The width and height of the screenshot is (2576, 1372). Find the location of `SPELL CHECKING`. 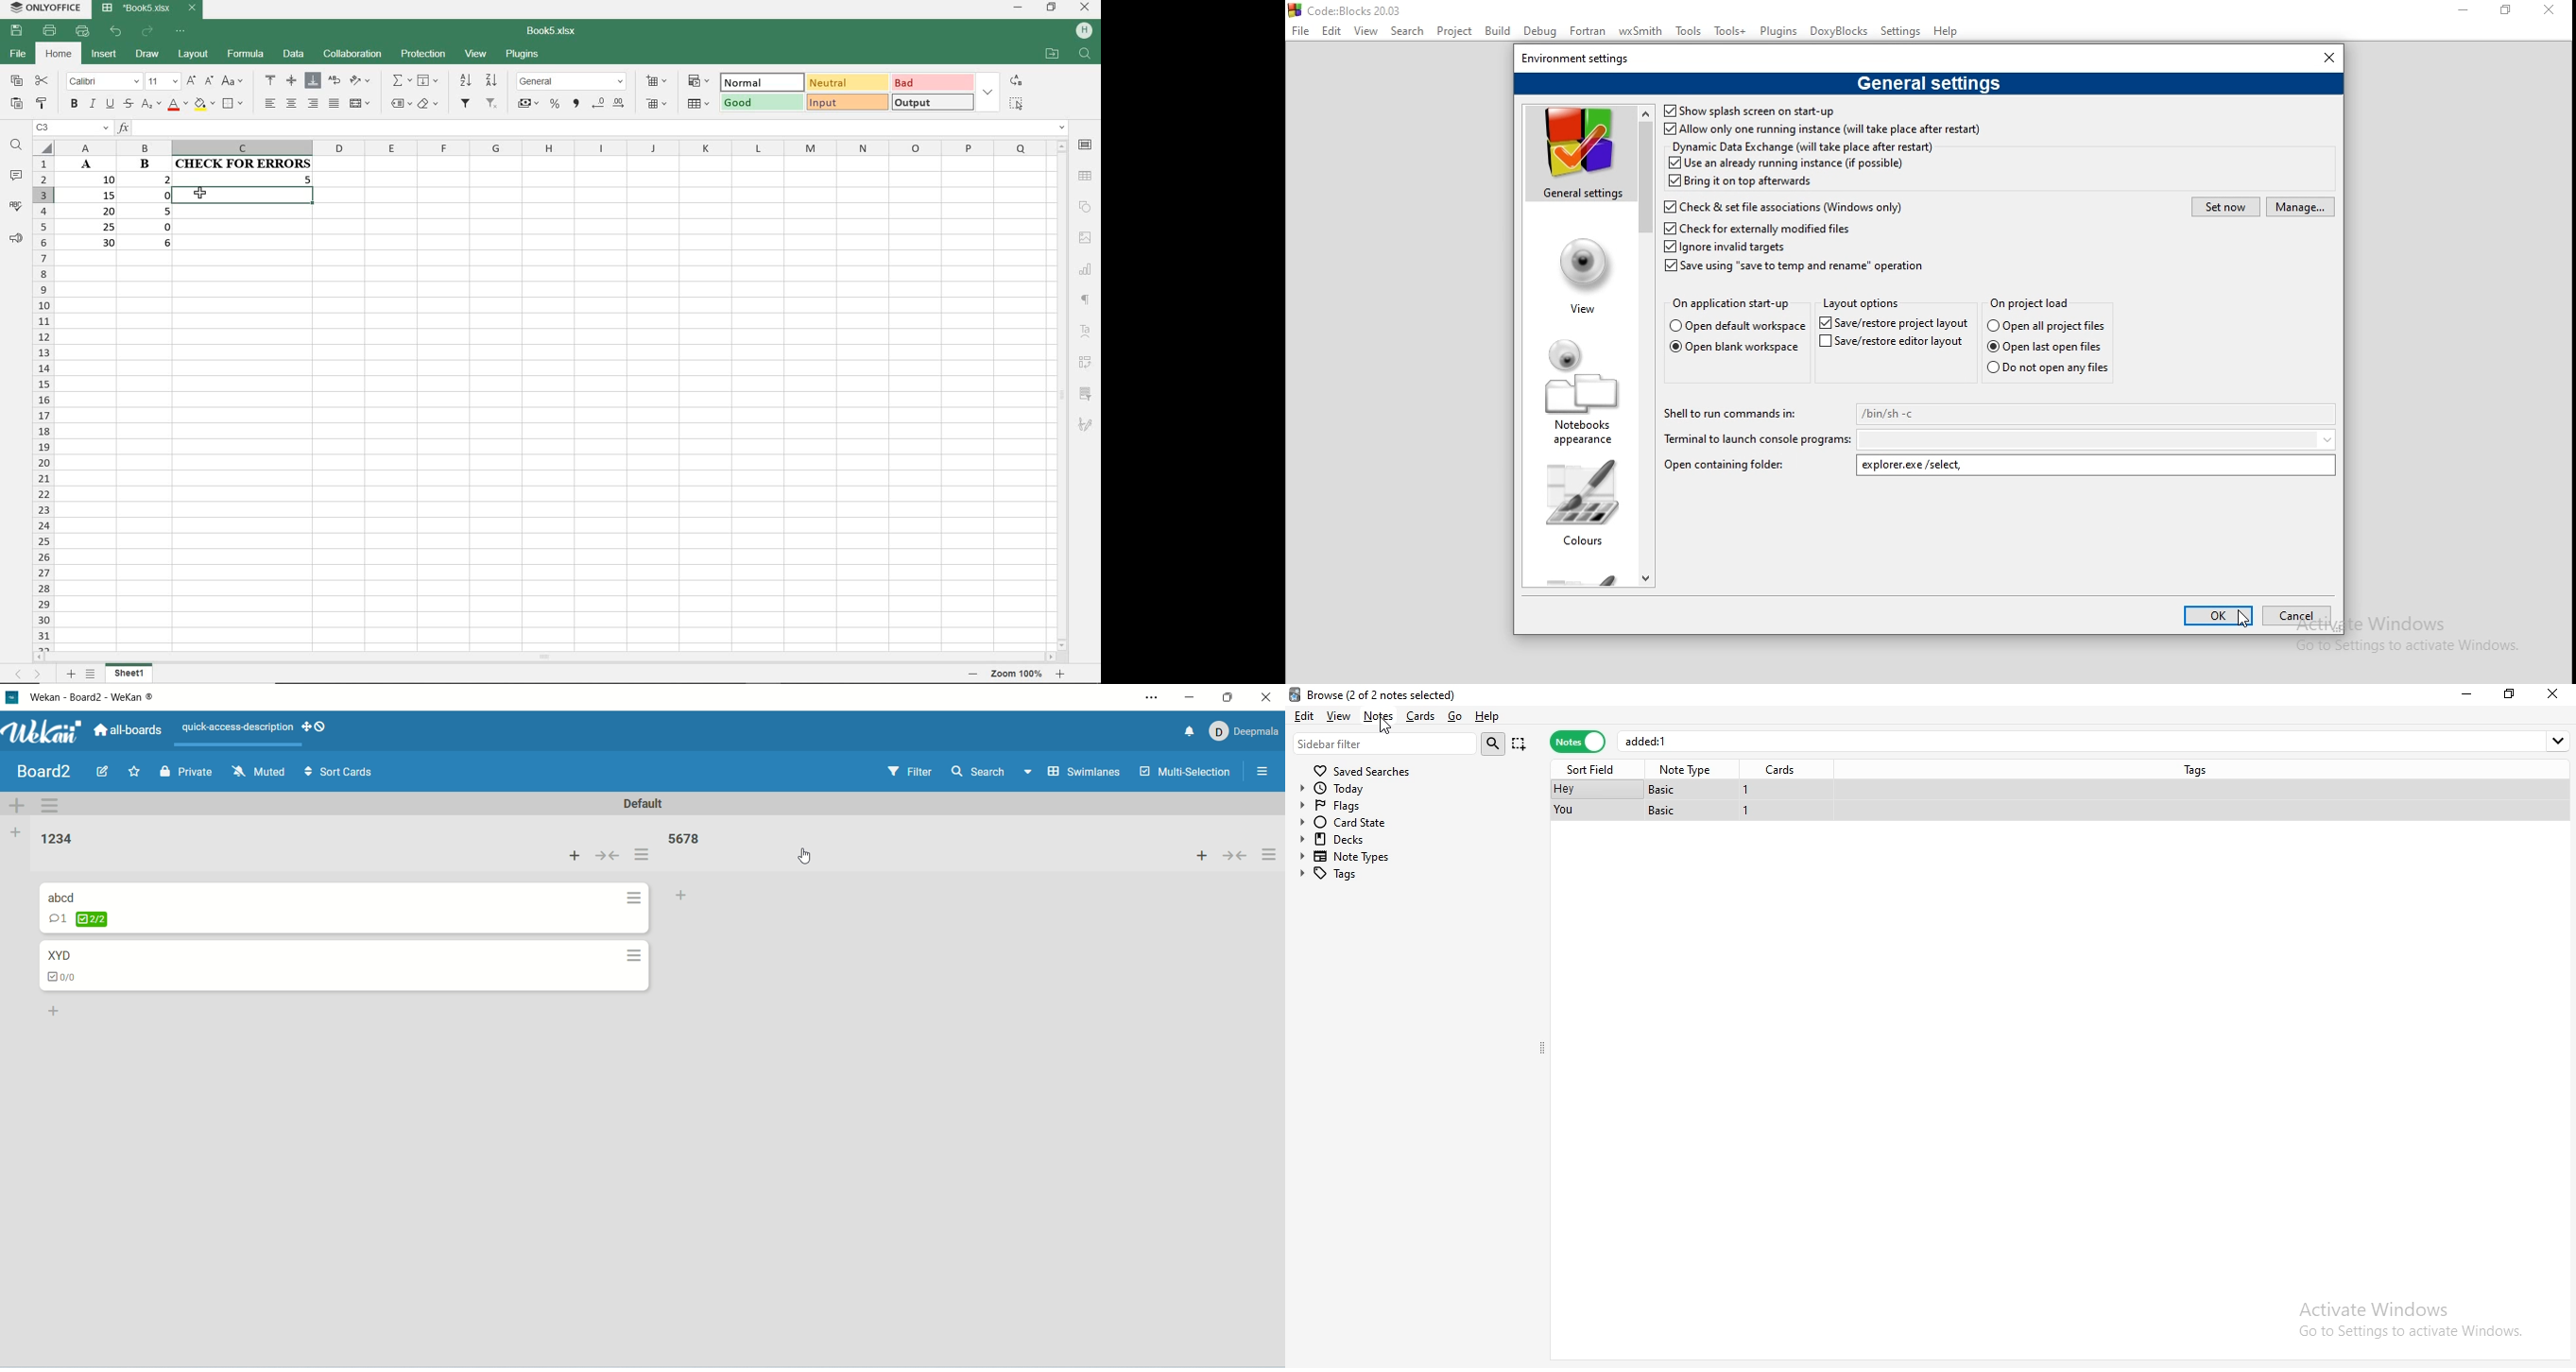

SPELL CHECKING is located at coordinates (15, 204).